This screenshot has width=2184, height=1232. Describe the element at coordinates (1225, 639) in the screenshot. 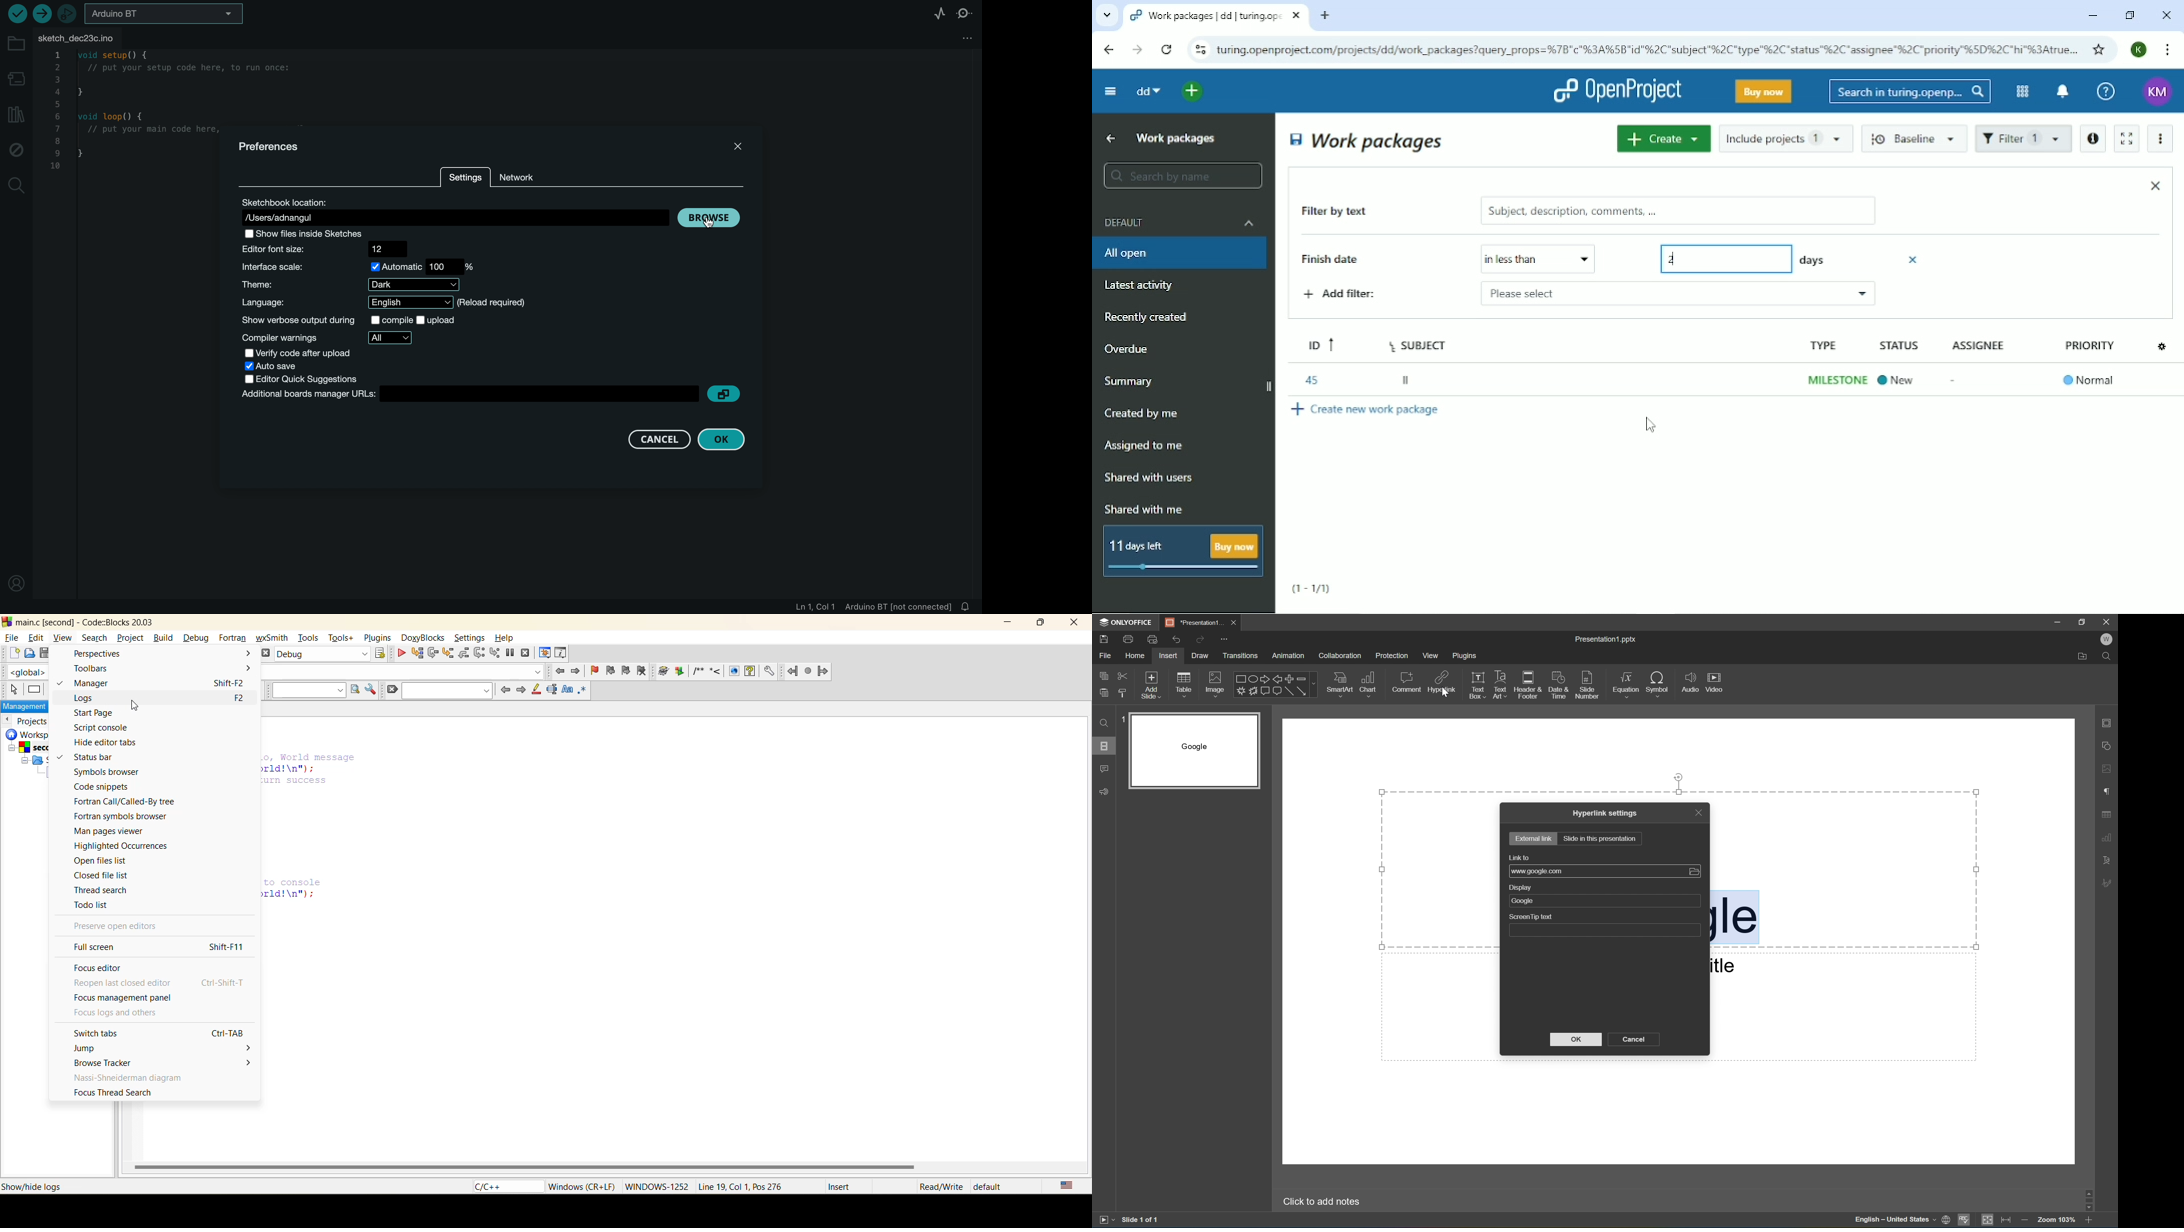

I see `Customize Quick Access Toolbar` at that location.